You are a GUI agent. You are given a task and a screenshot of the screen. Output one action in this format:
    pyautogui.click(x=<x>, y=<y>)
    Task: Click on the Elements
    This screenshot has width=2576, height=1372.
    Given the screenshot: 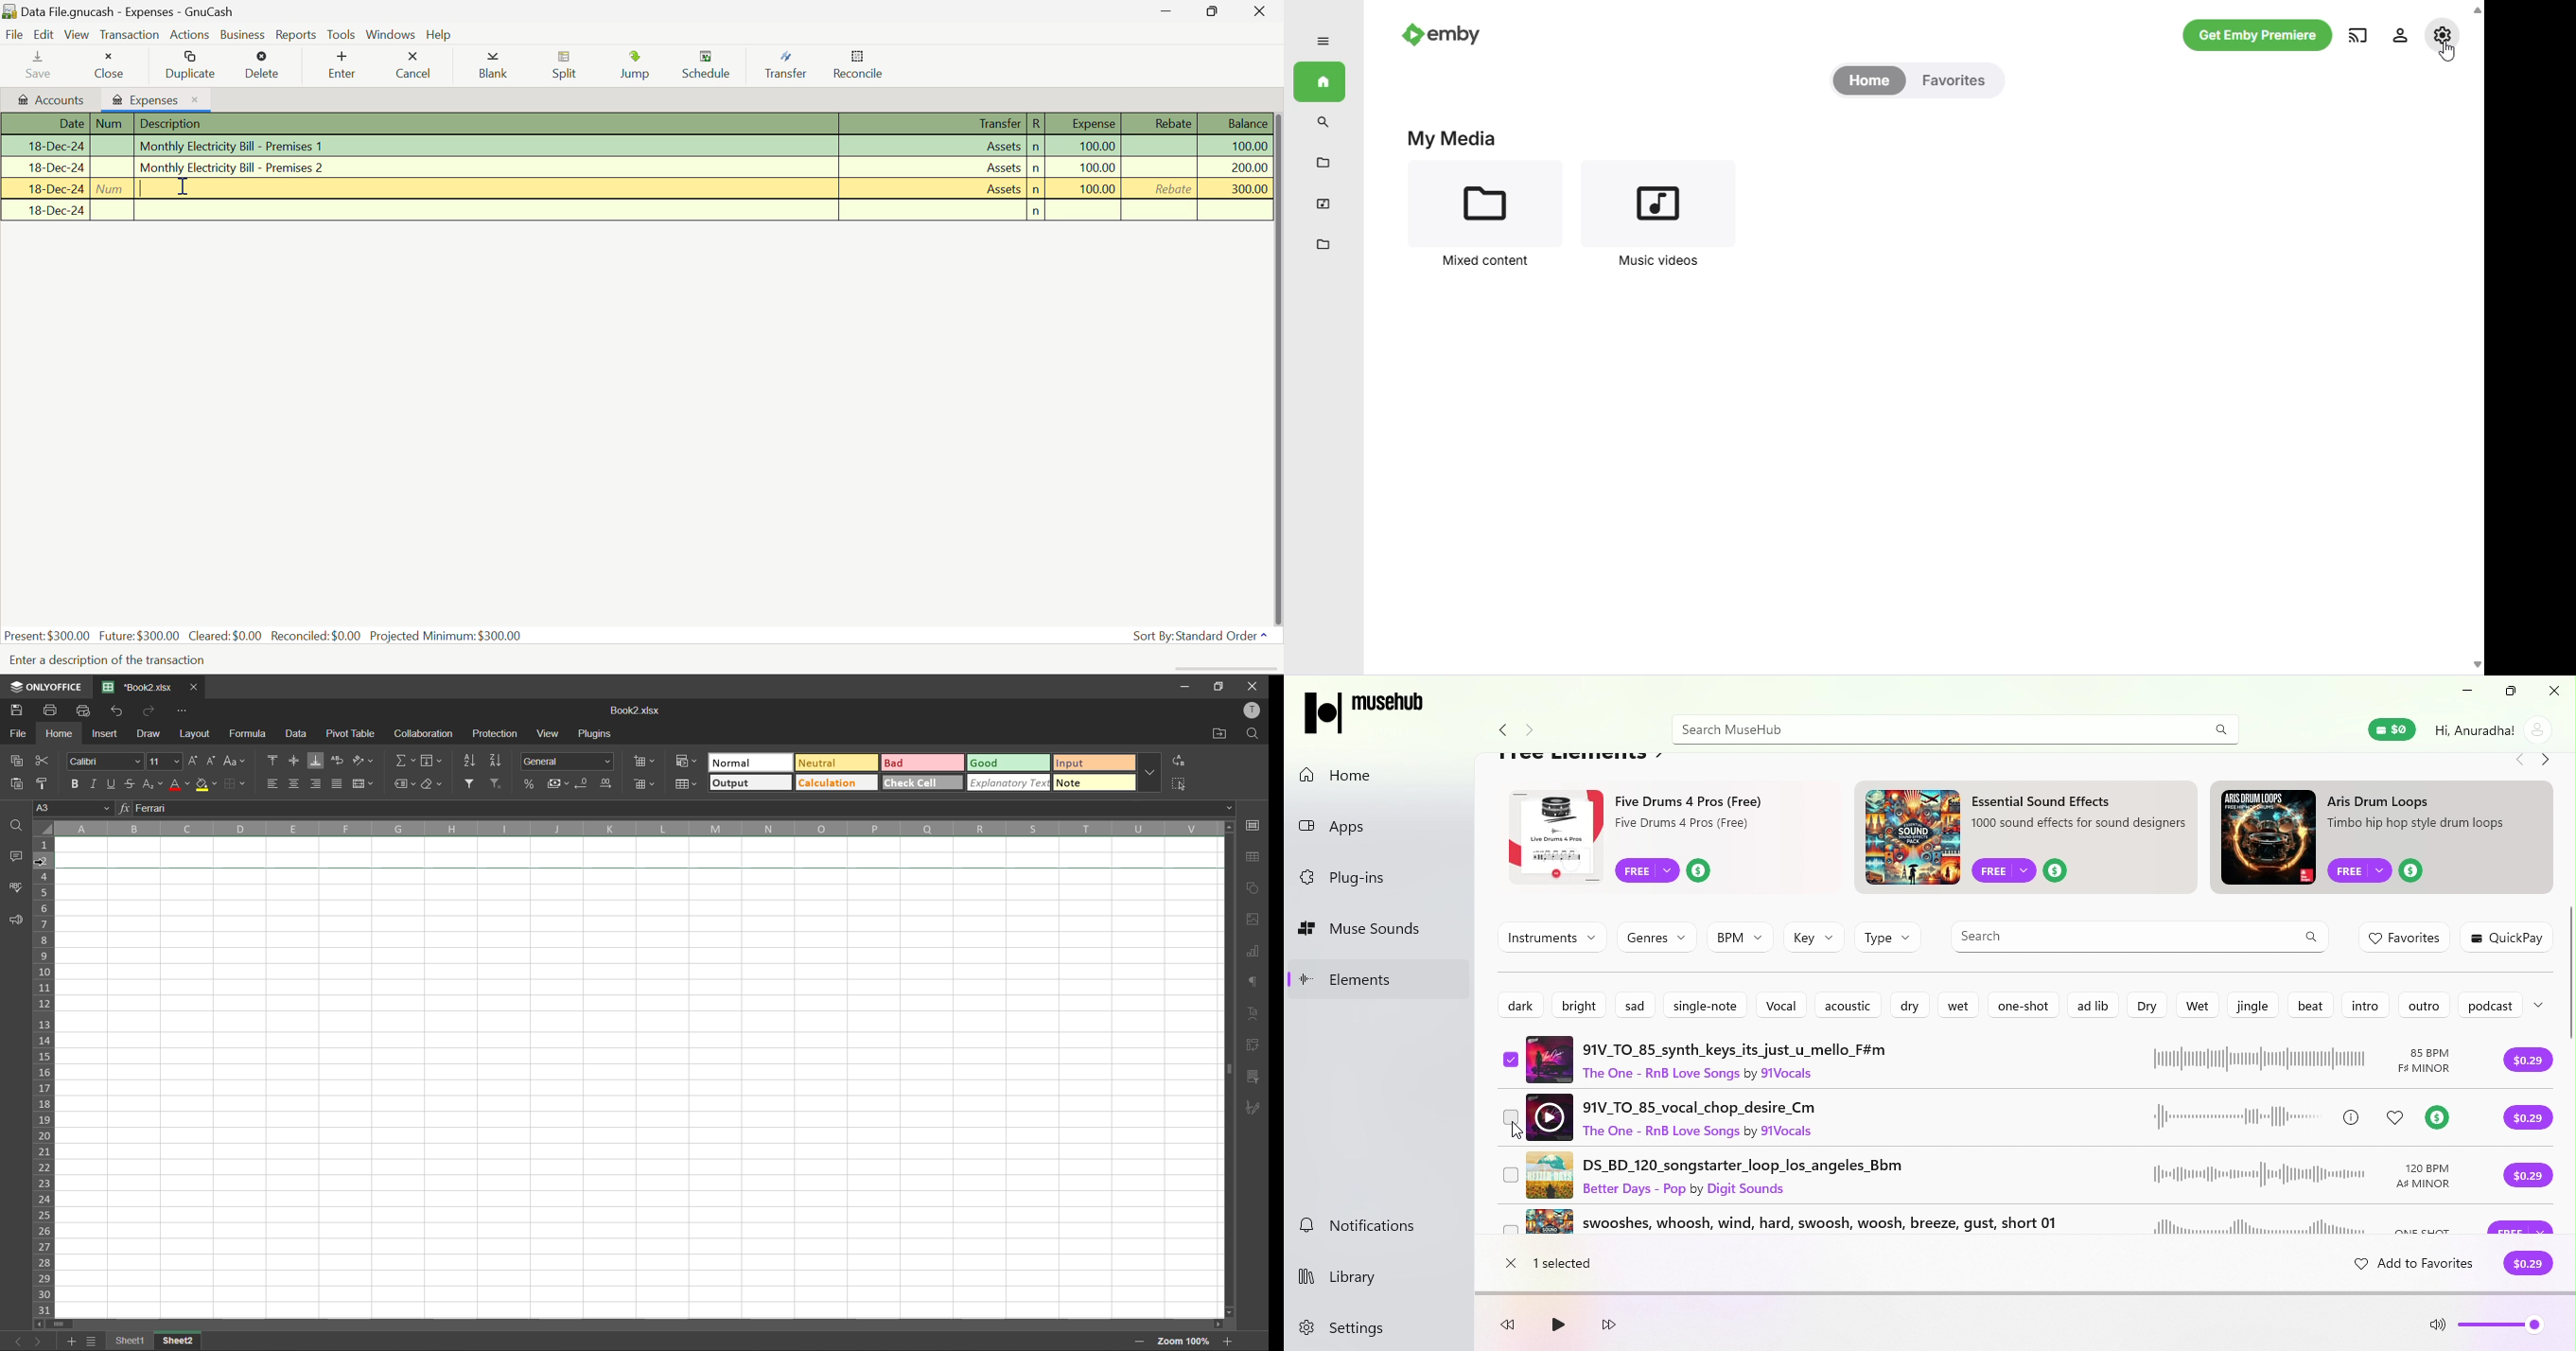 What is the action you would take?
    pyautogui.click(x=1380, y=978)
    